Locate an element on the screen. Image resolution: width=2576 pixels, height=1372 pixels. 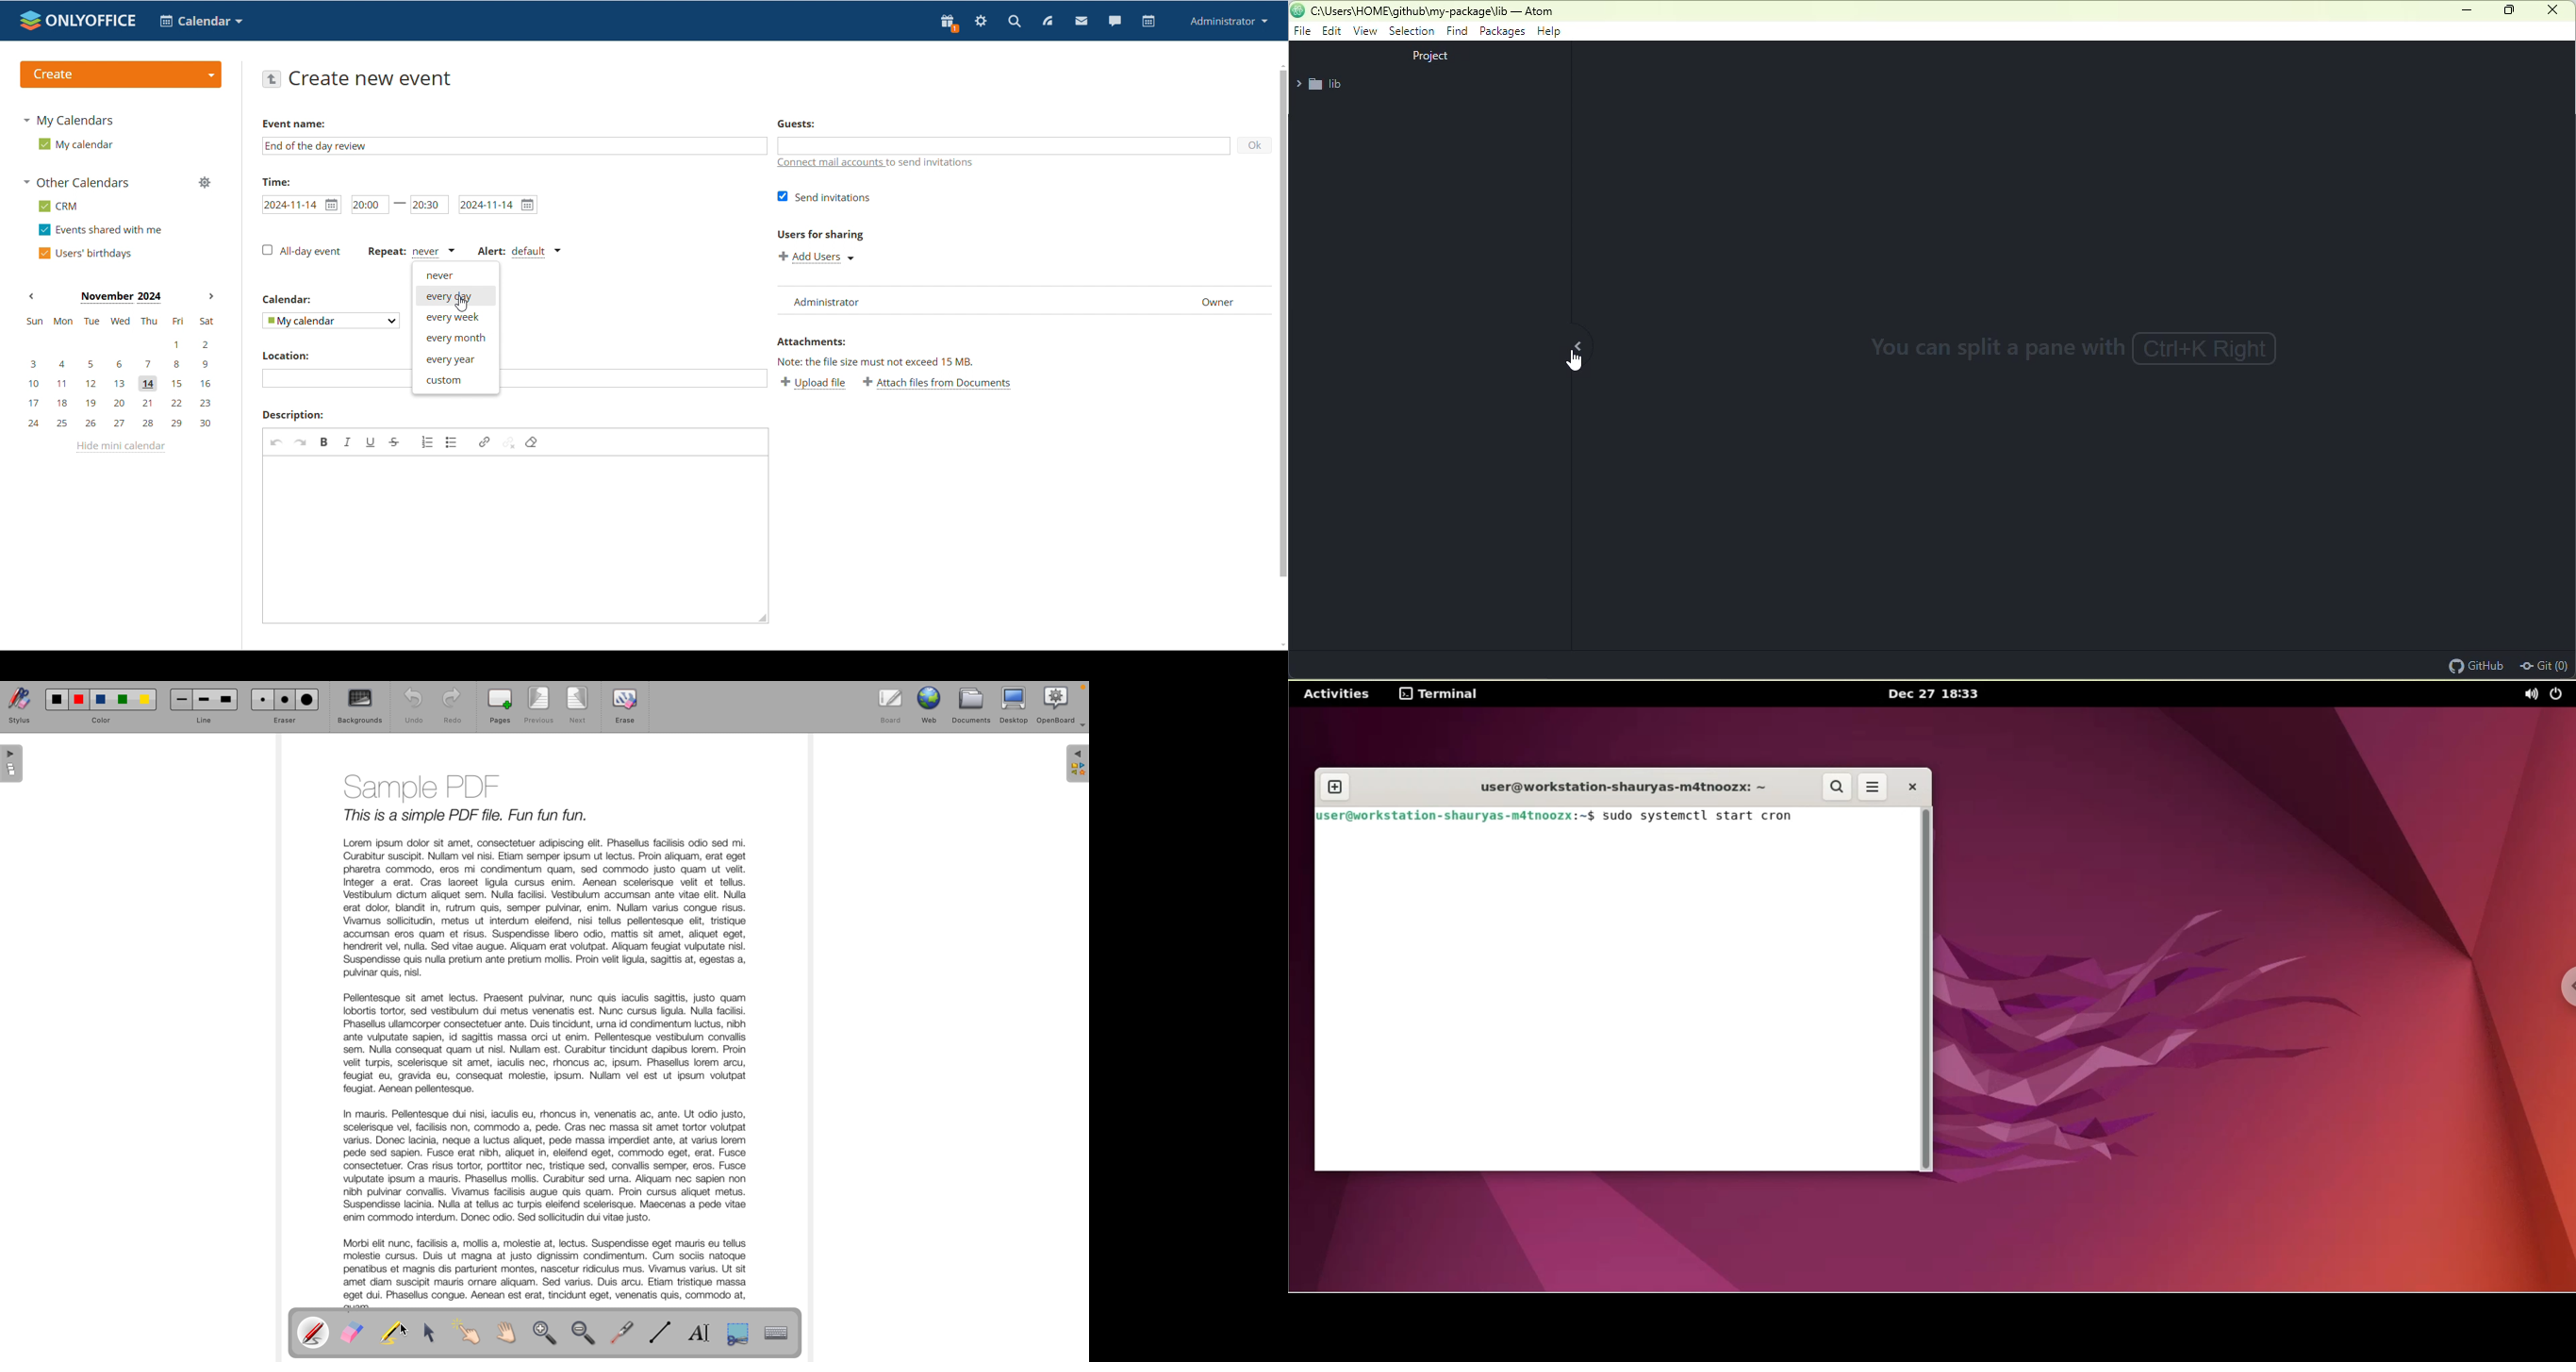
collapse button is located at coordinates (1593, 345).